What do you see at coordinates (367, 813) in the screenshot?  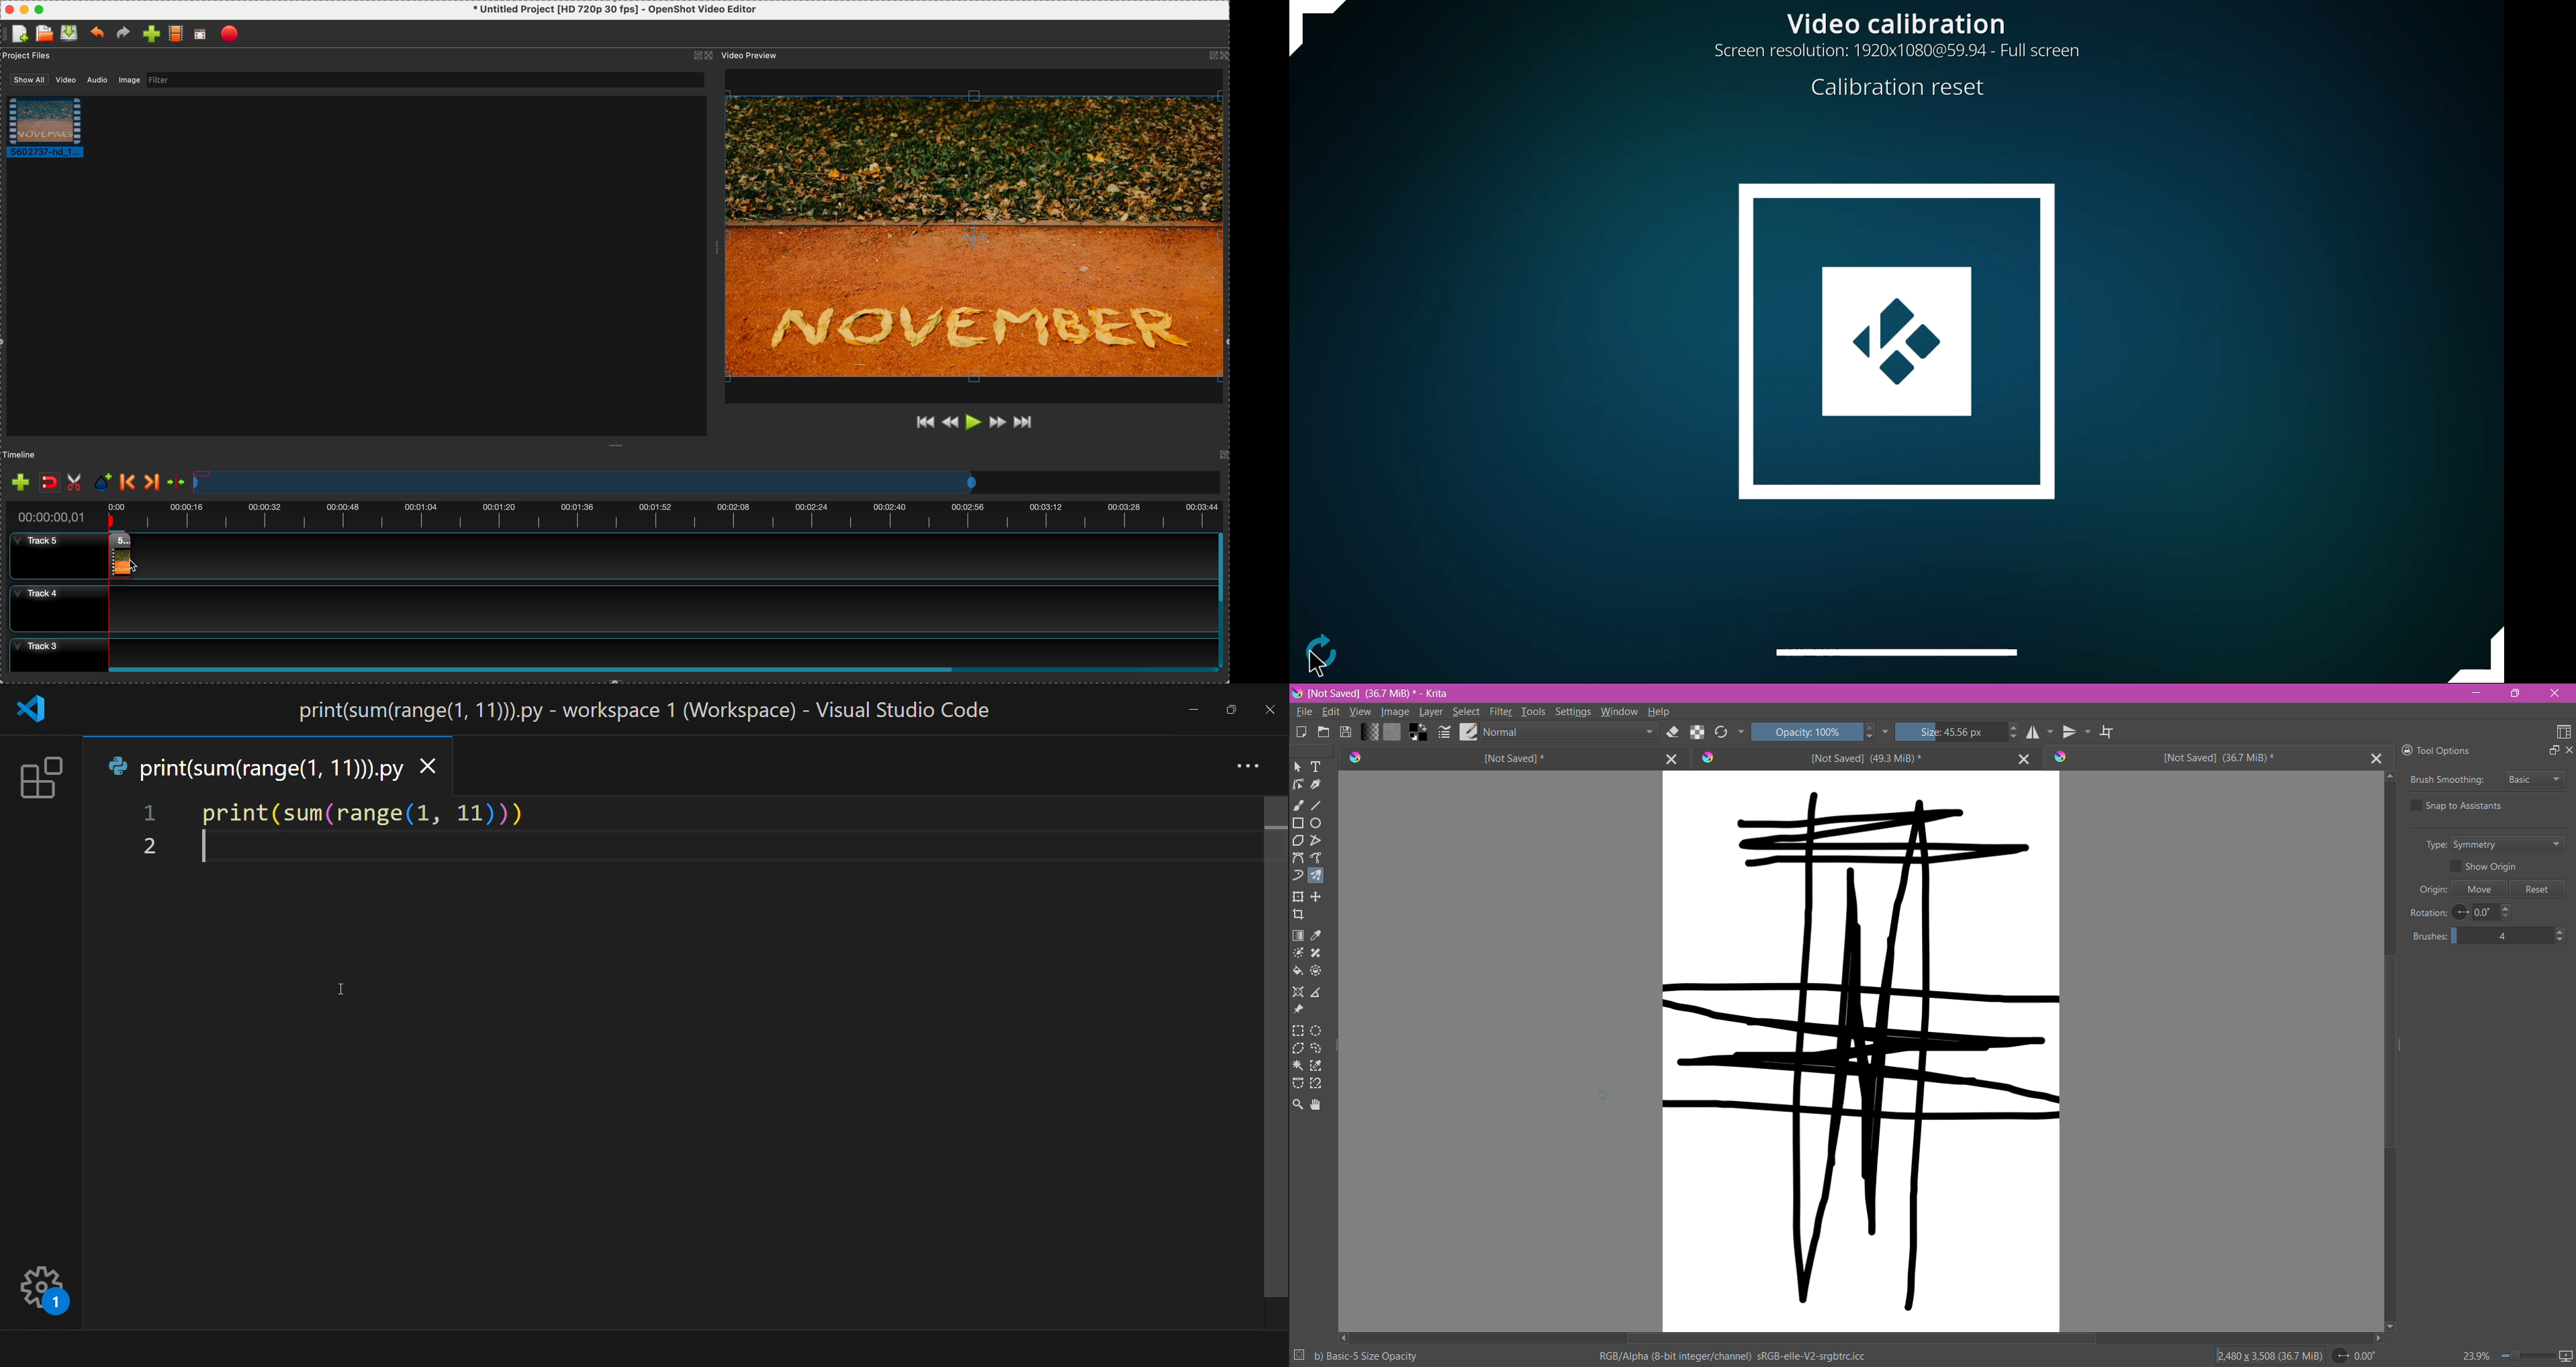 I see `code` at bounding box center [367, 813].